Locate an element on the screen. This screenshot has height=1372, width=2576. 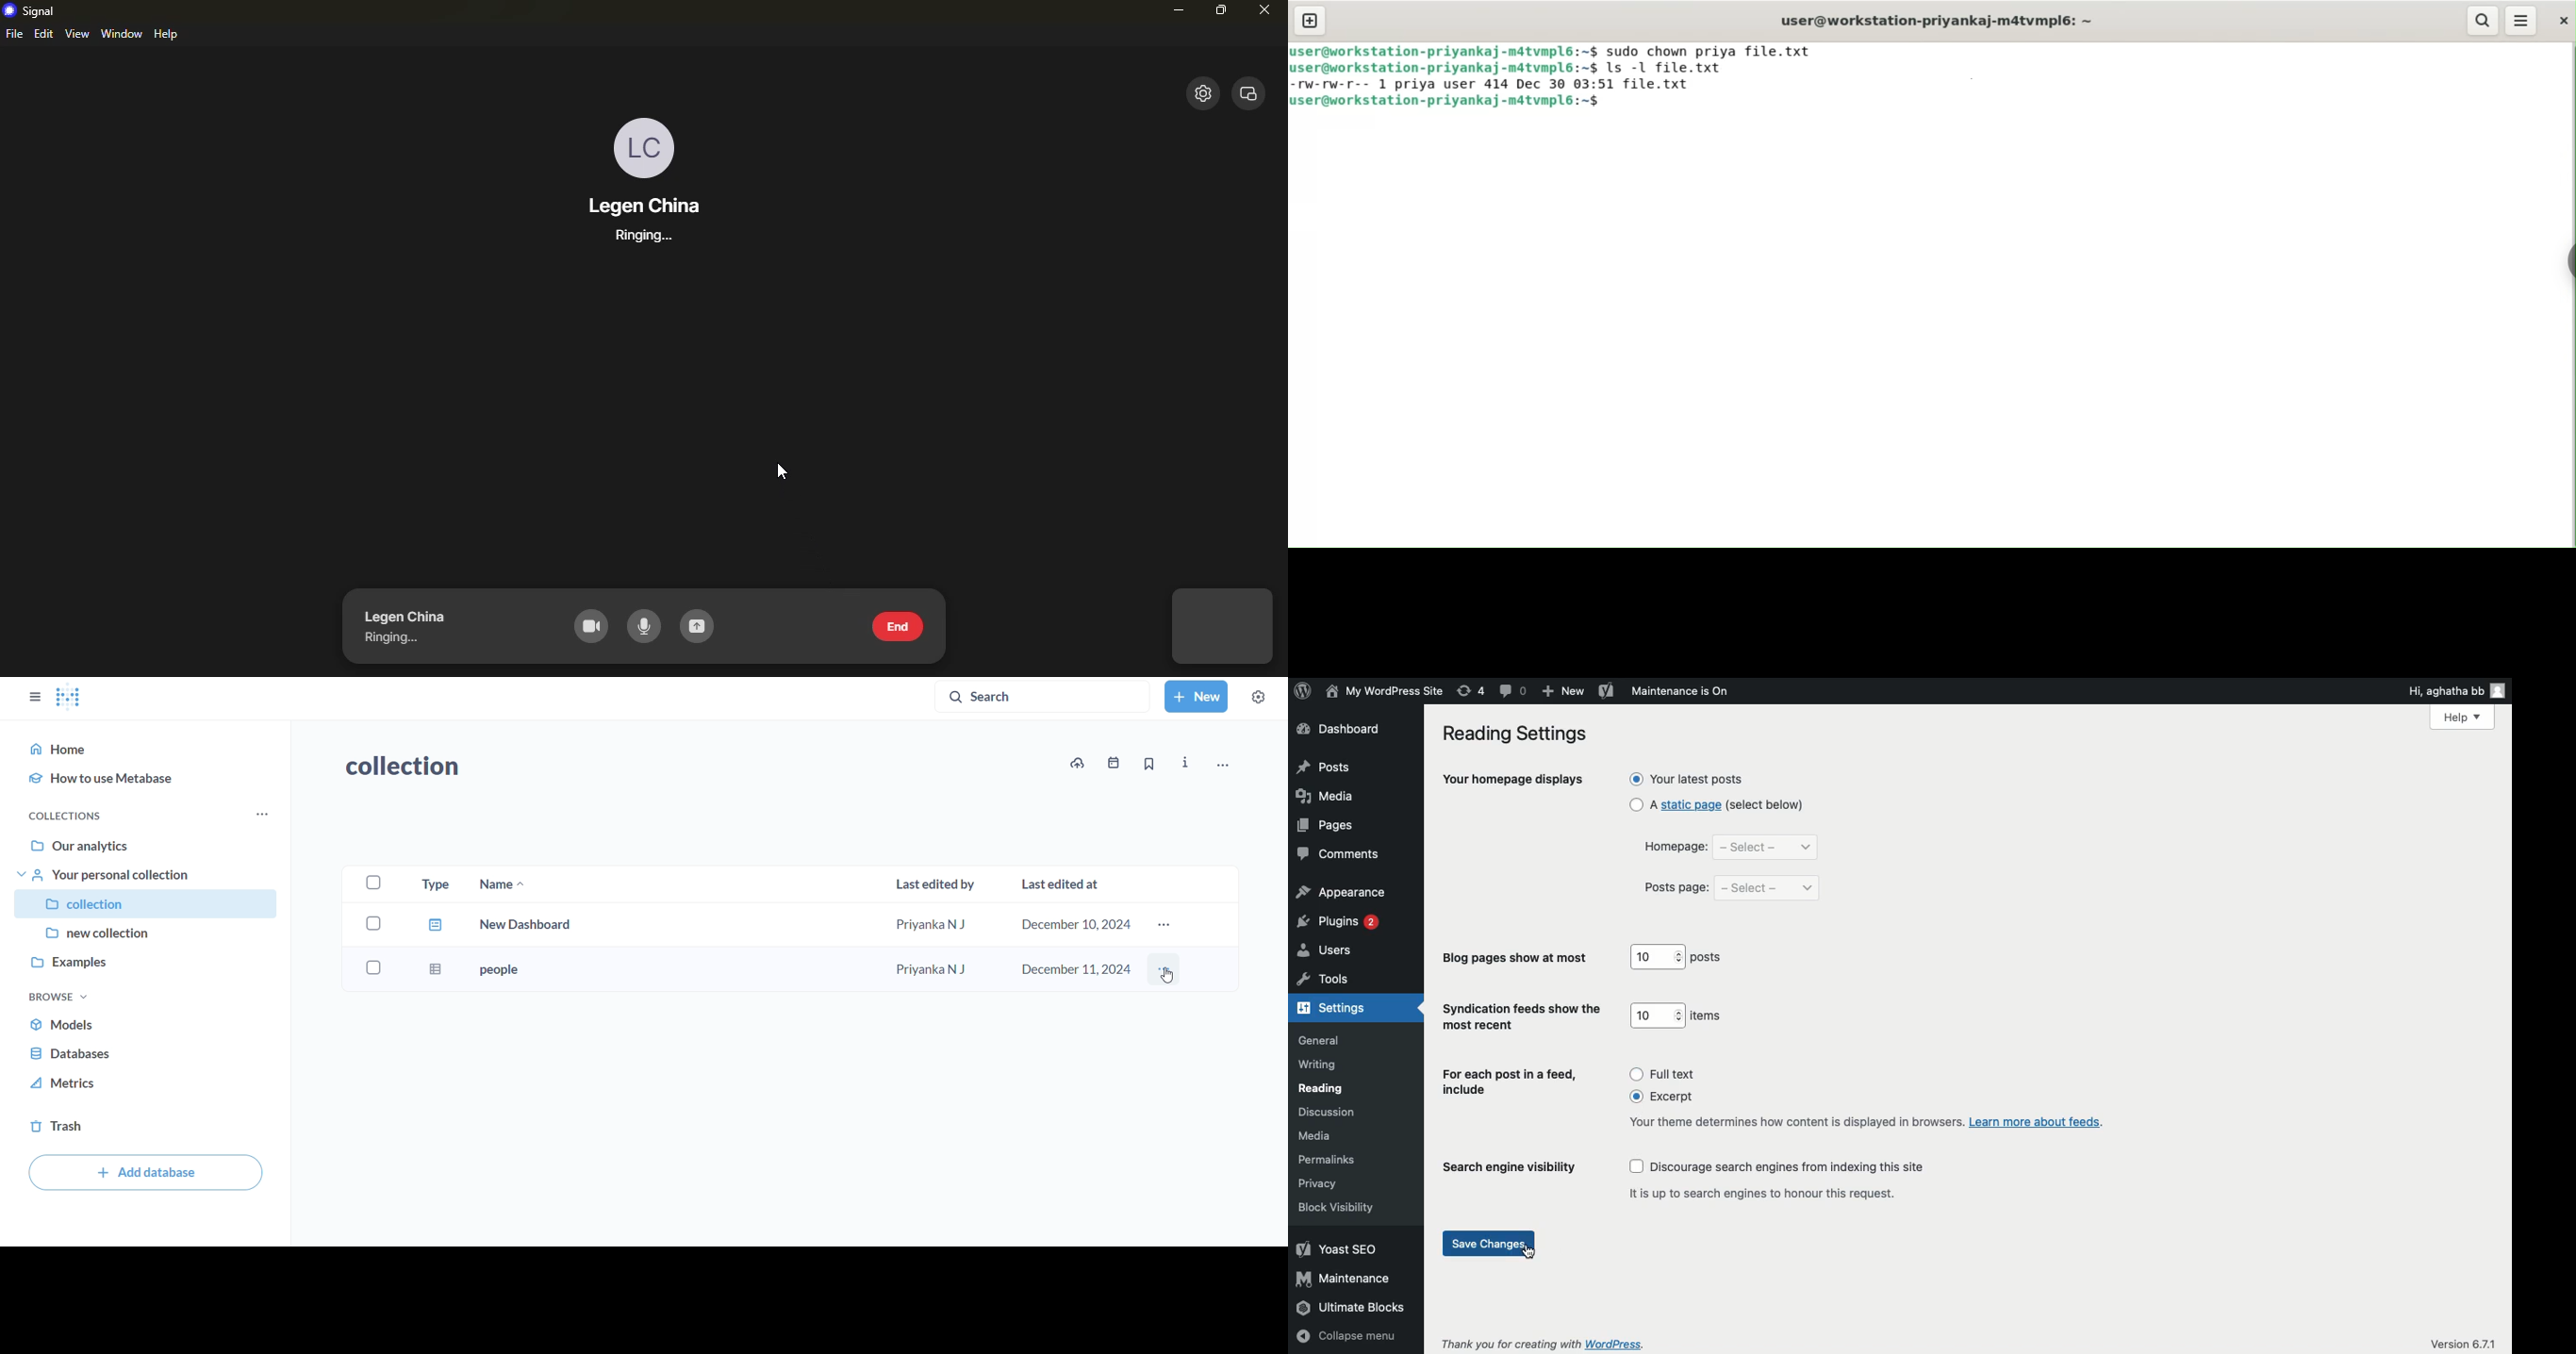
collapse menu is located at coordinates (1344, 1338).